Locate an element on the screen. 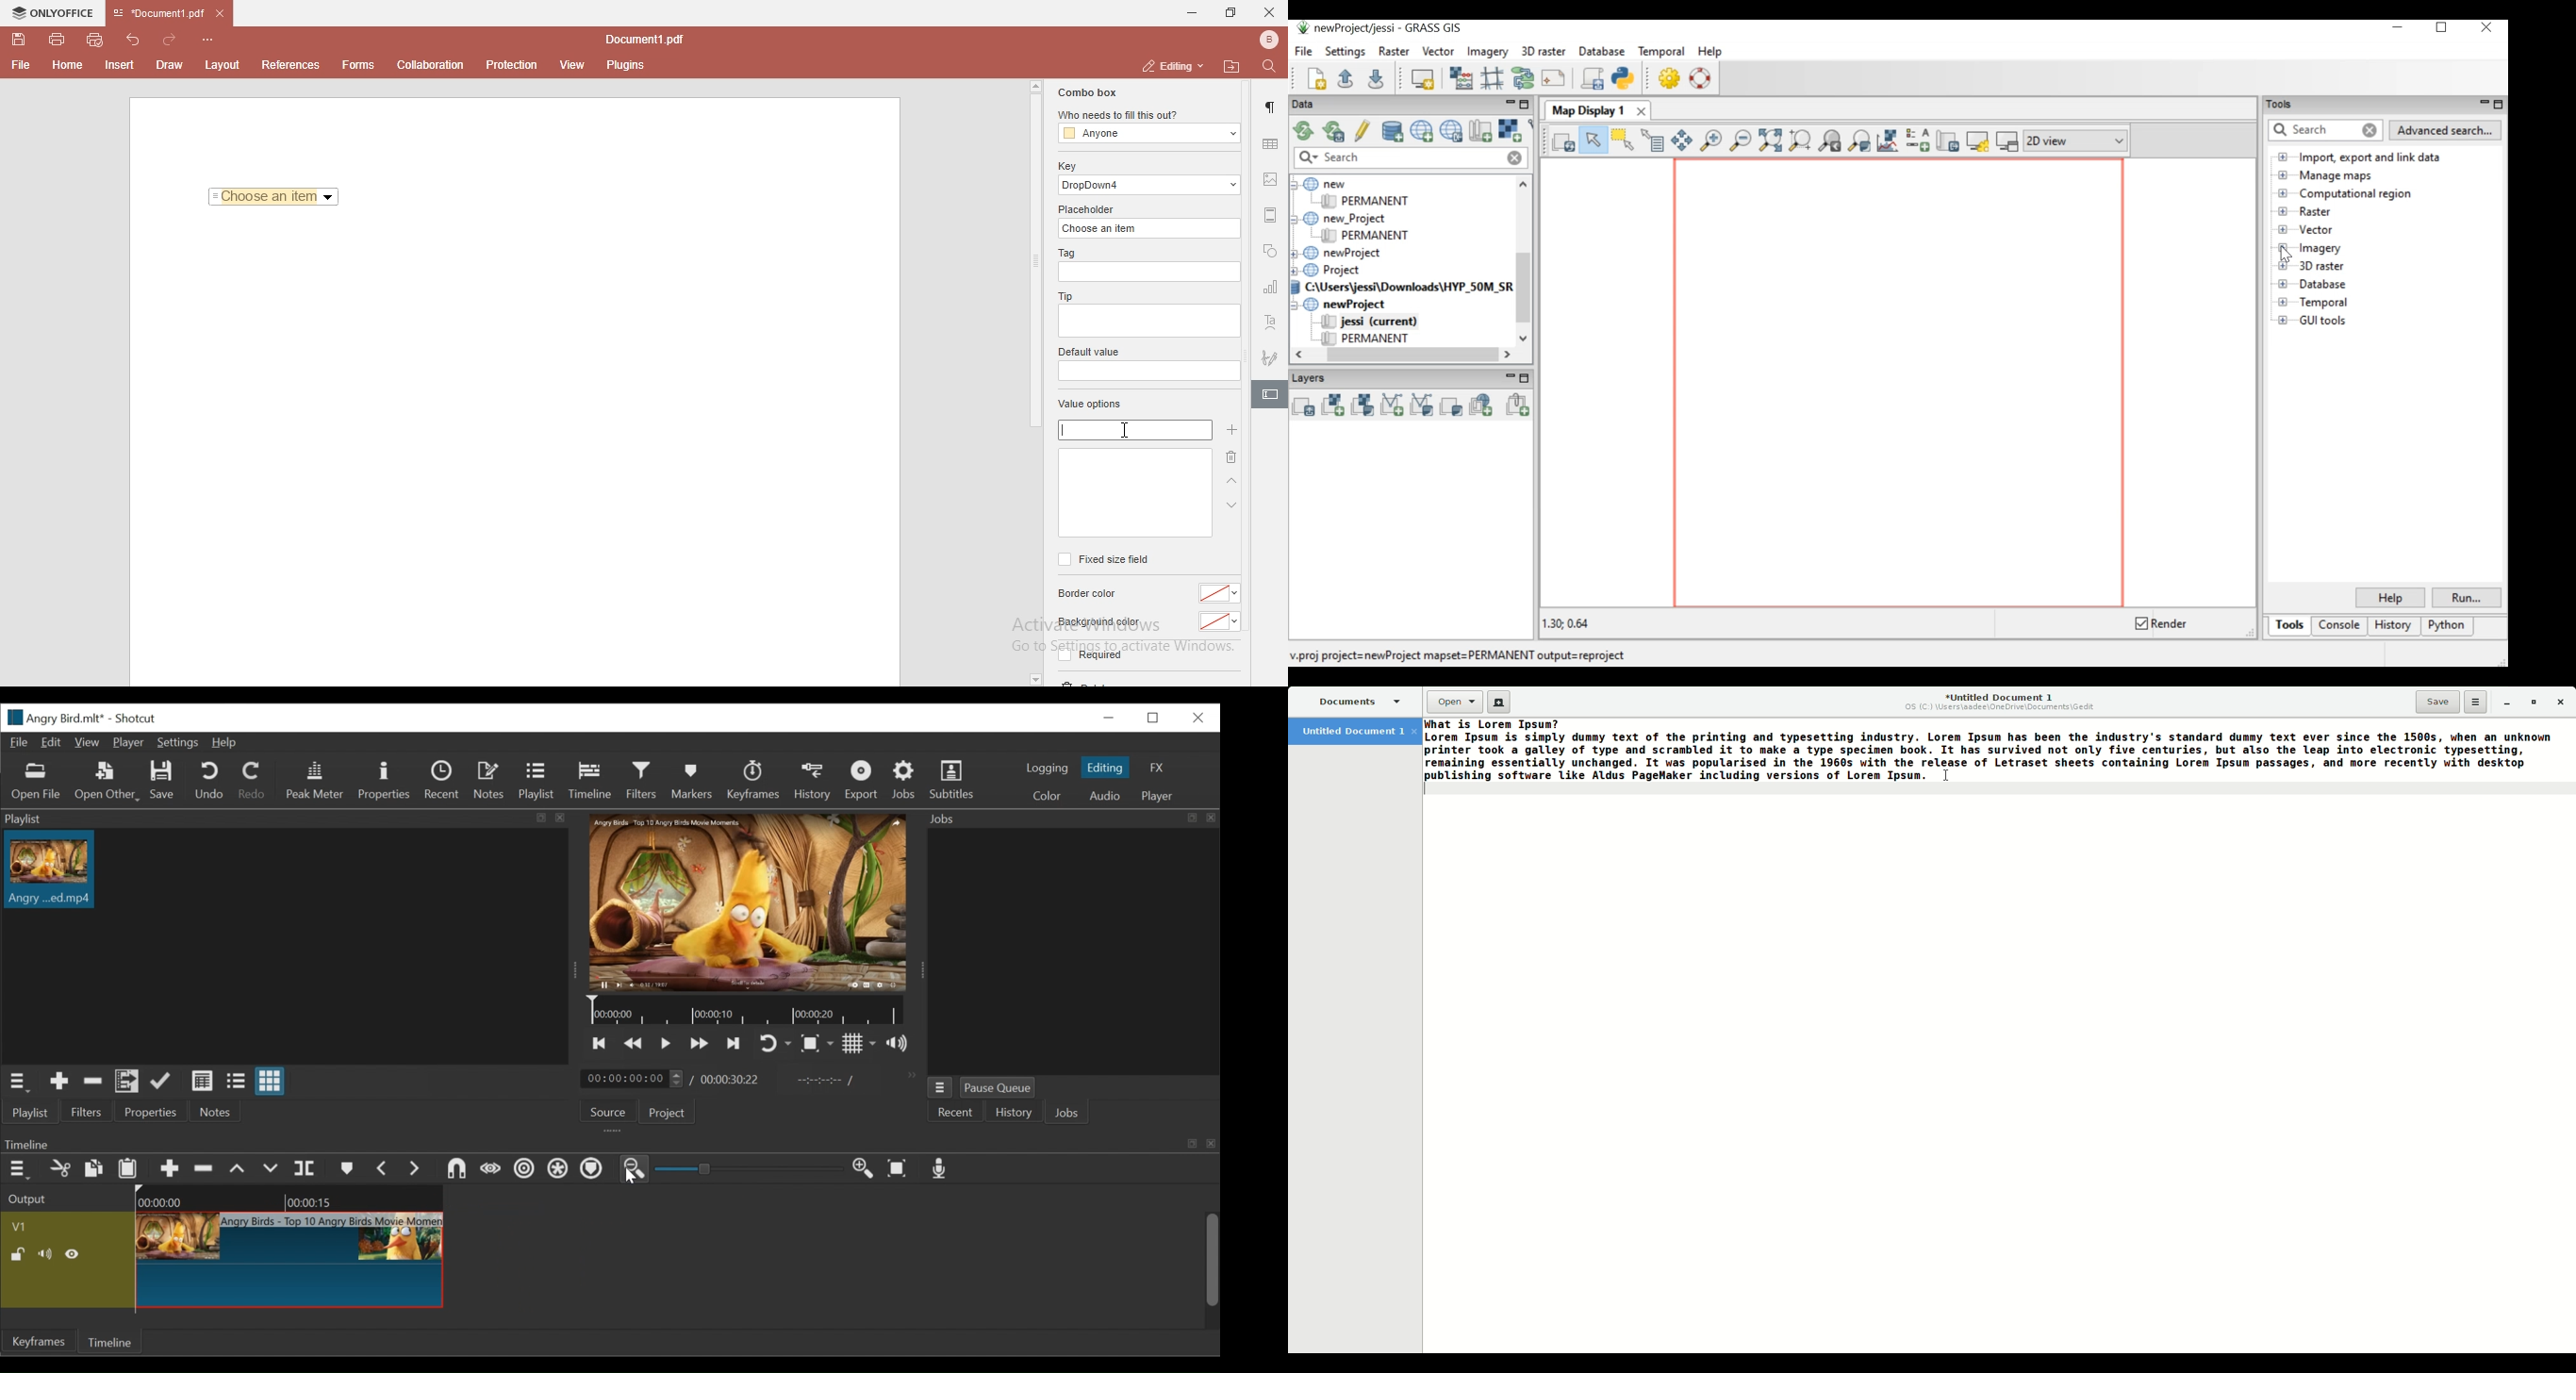 The width and height of the screenshot is (2576, 1400). Add files to the playlist is located at coordinates (127, 1081).